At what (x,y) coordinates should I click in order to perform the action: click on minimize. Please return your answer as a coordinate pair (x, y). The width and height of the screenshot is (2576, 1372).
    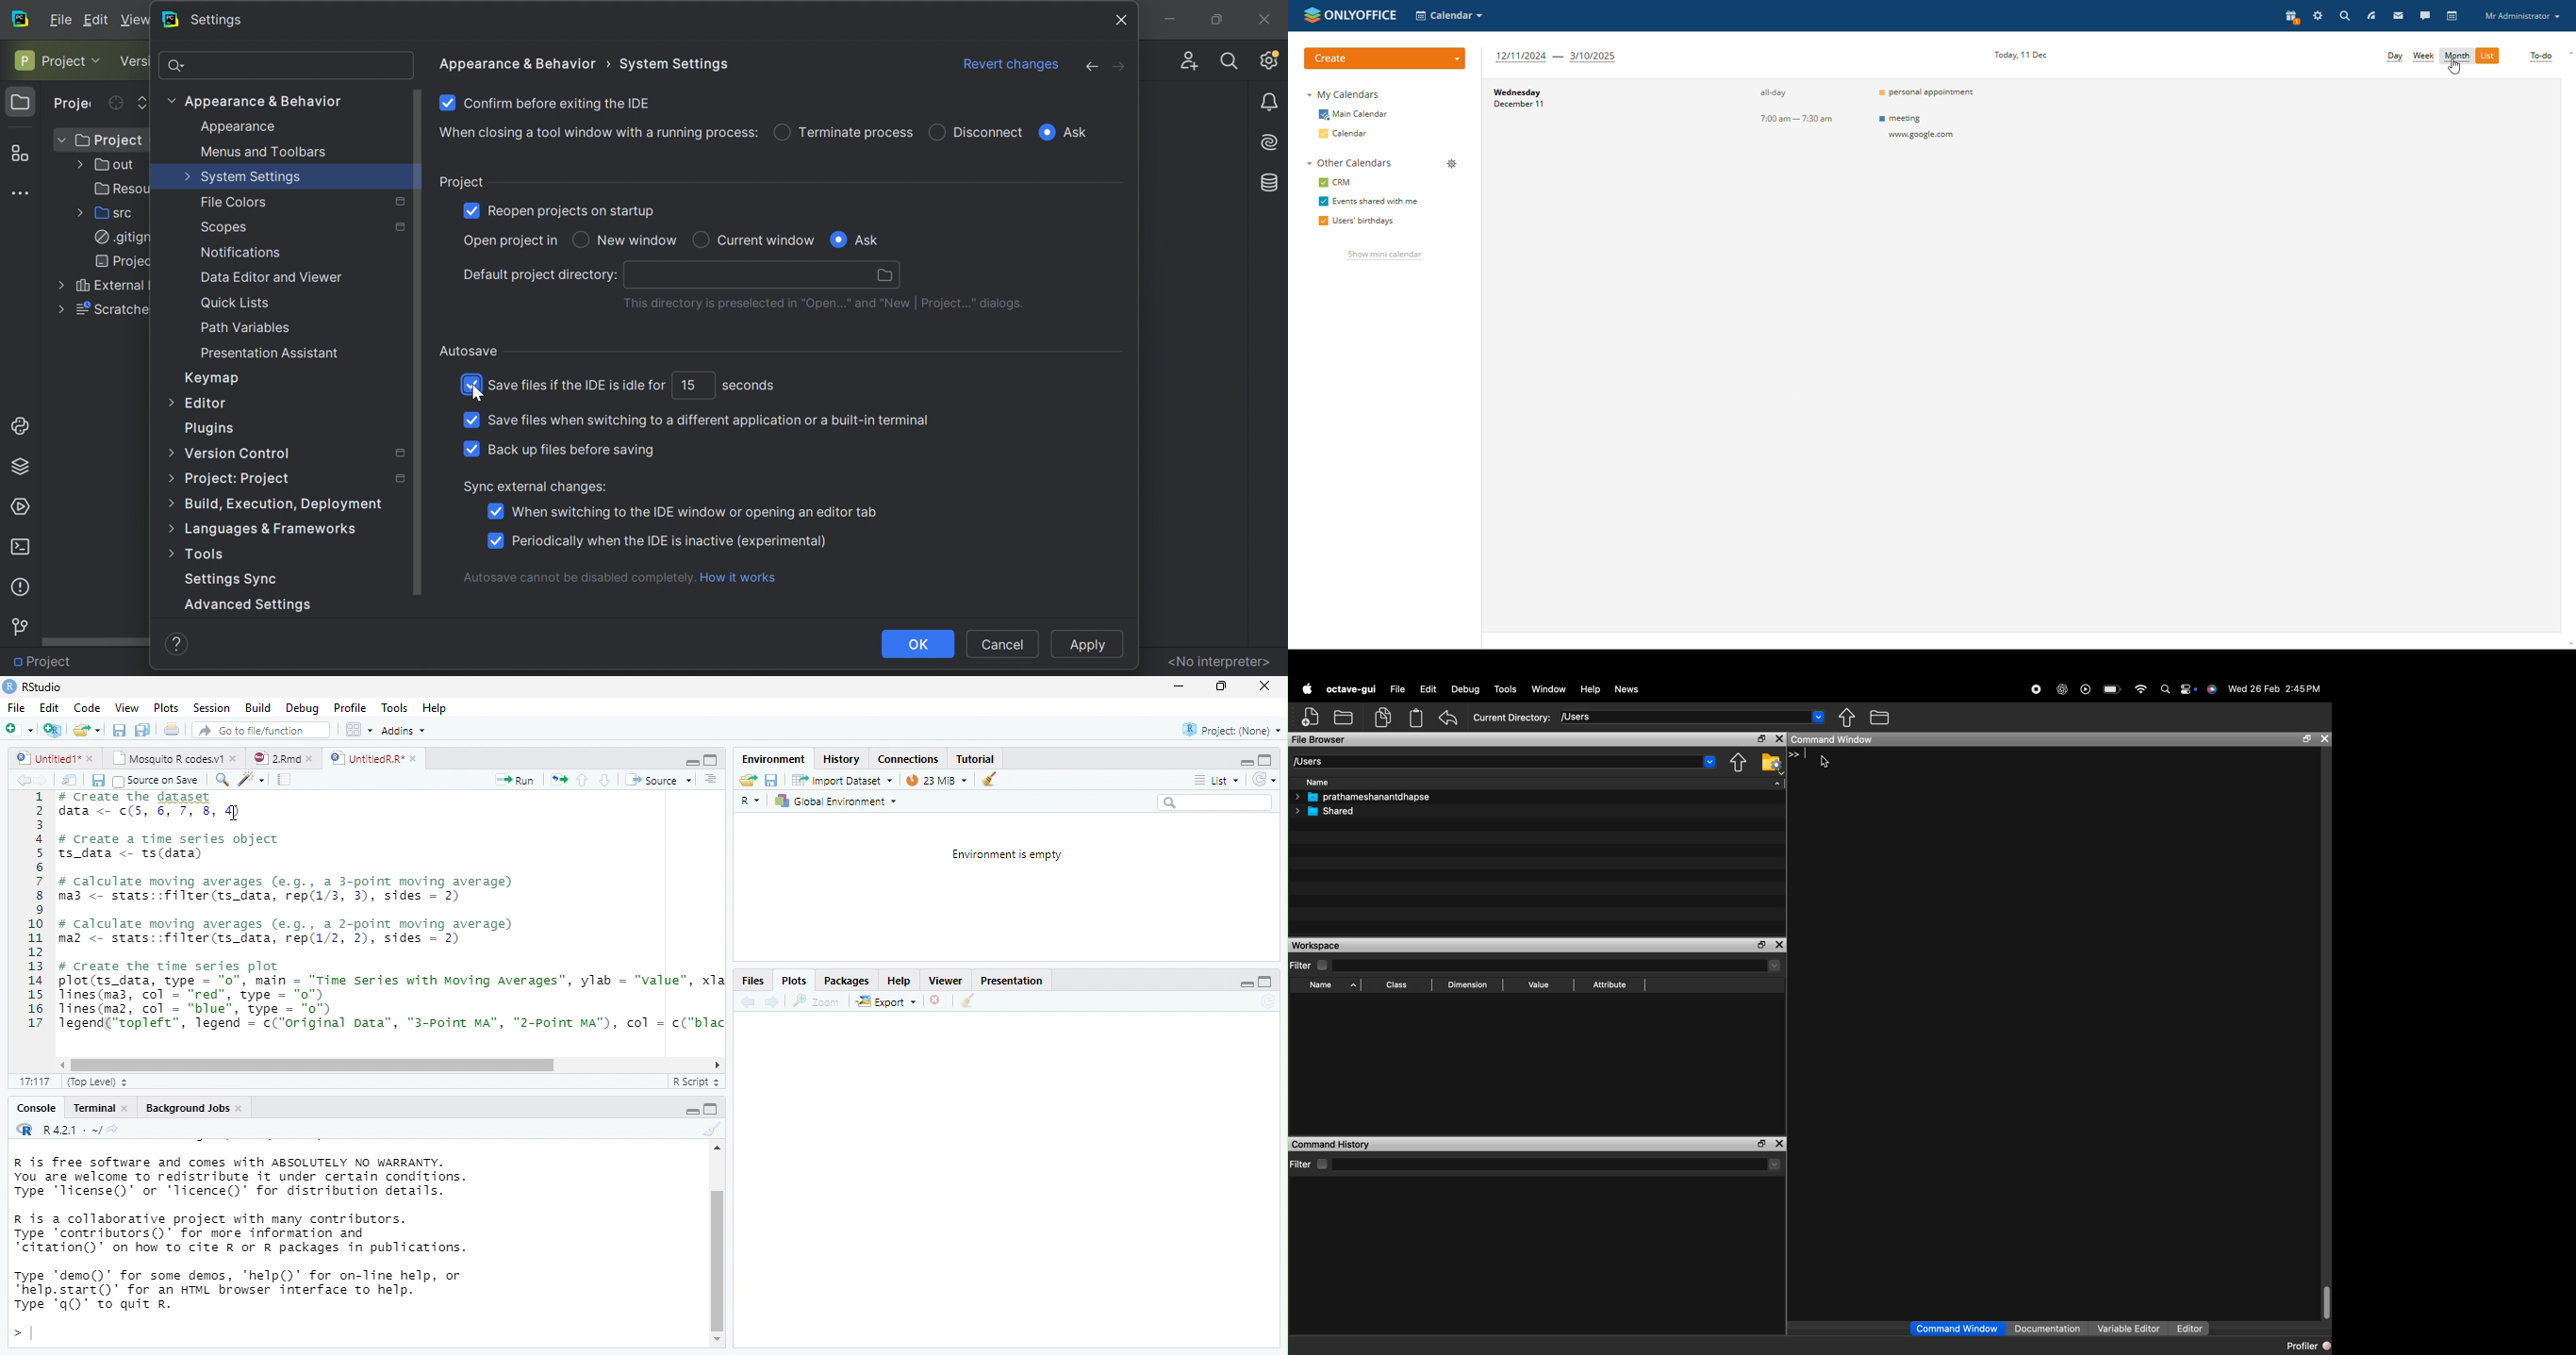
    Looking at the image, I should click on (1244, 764).